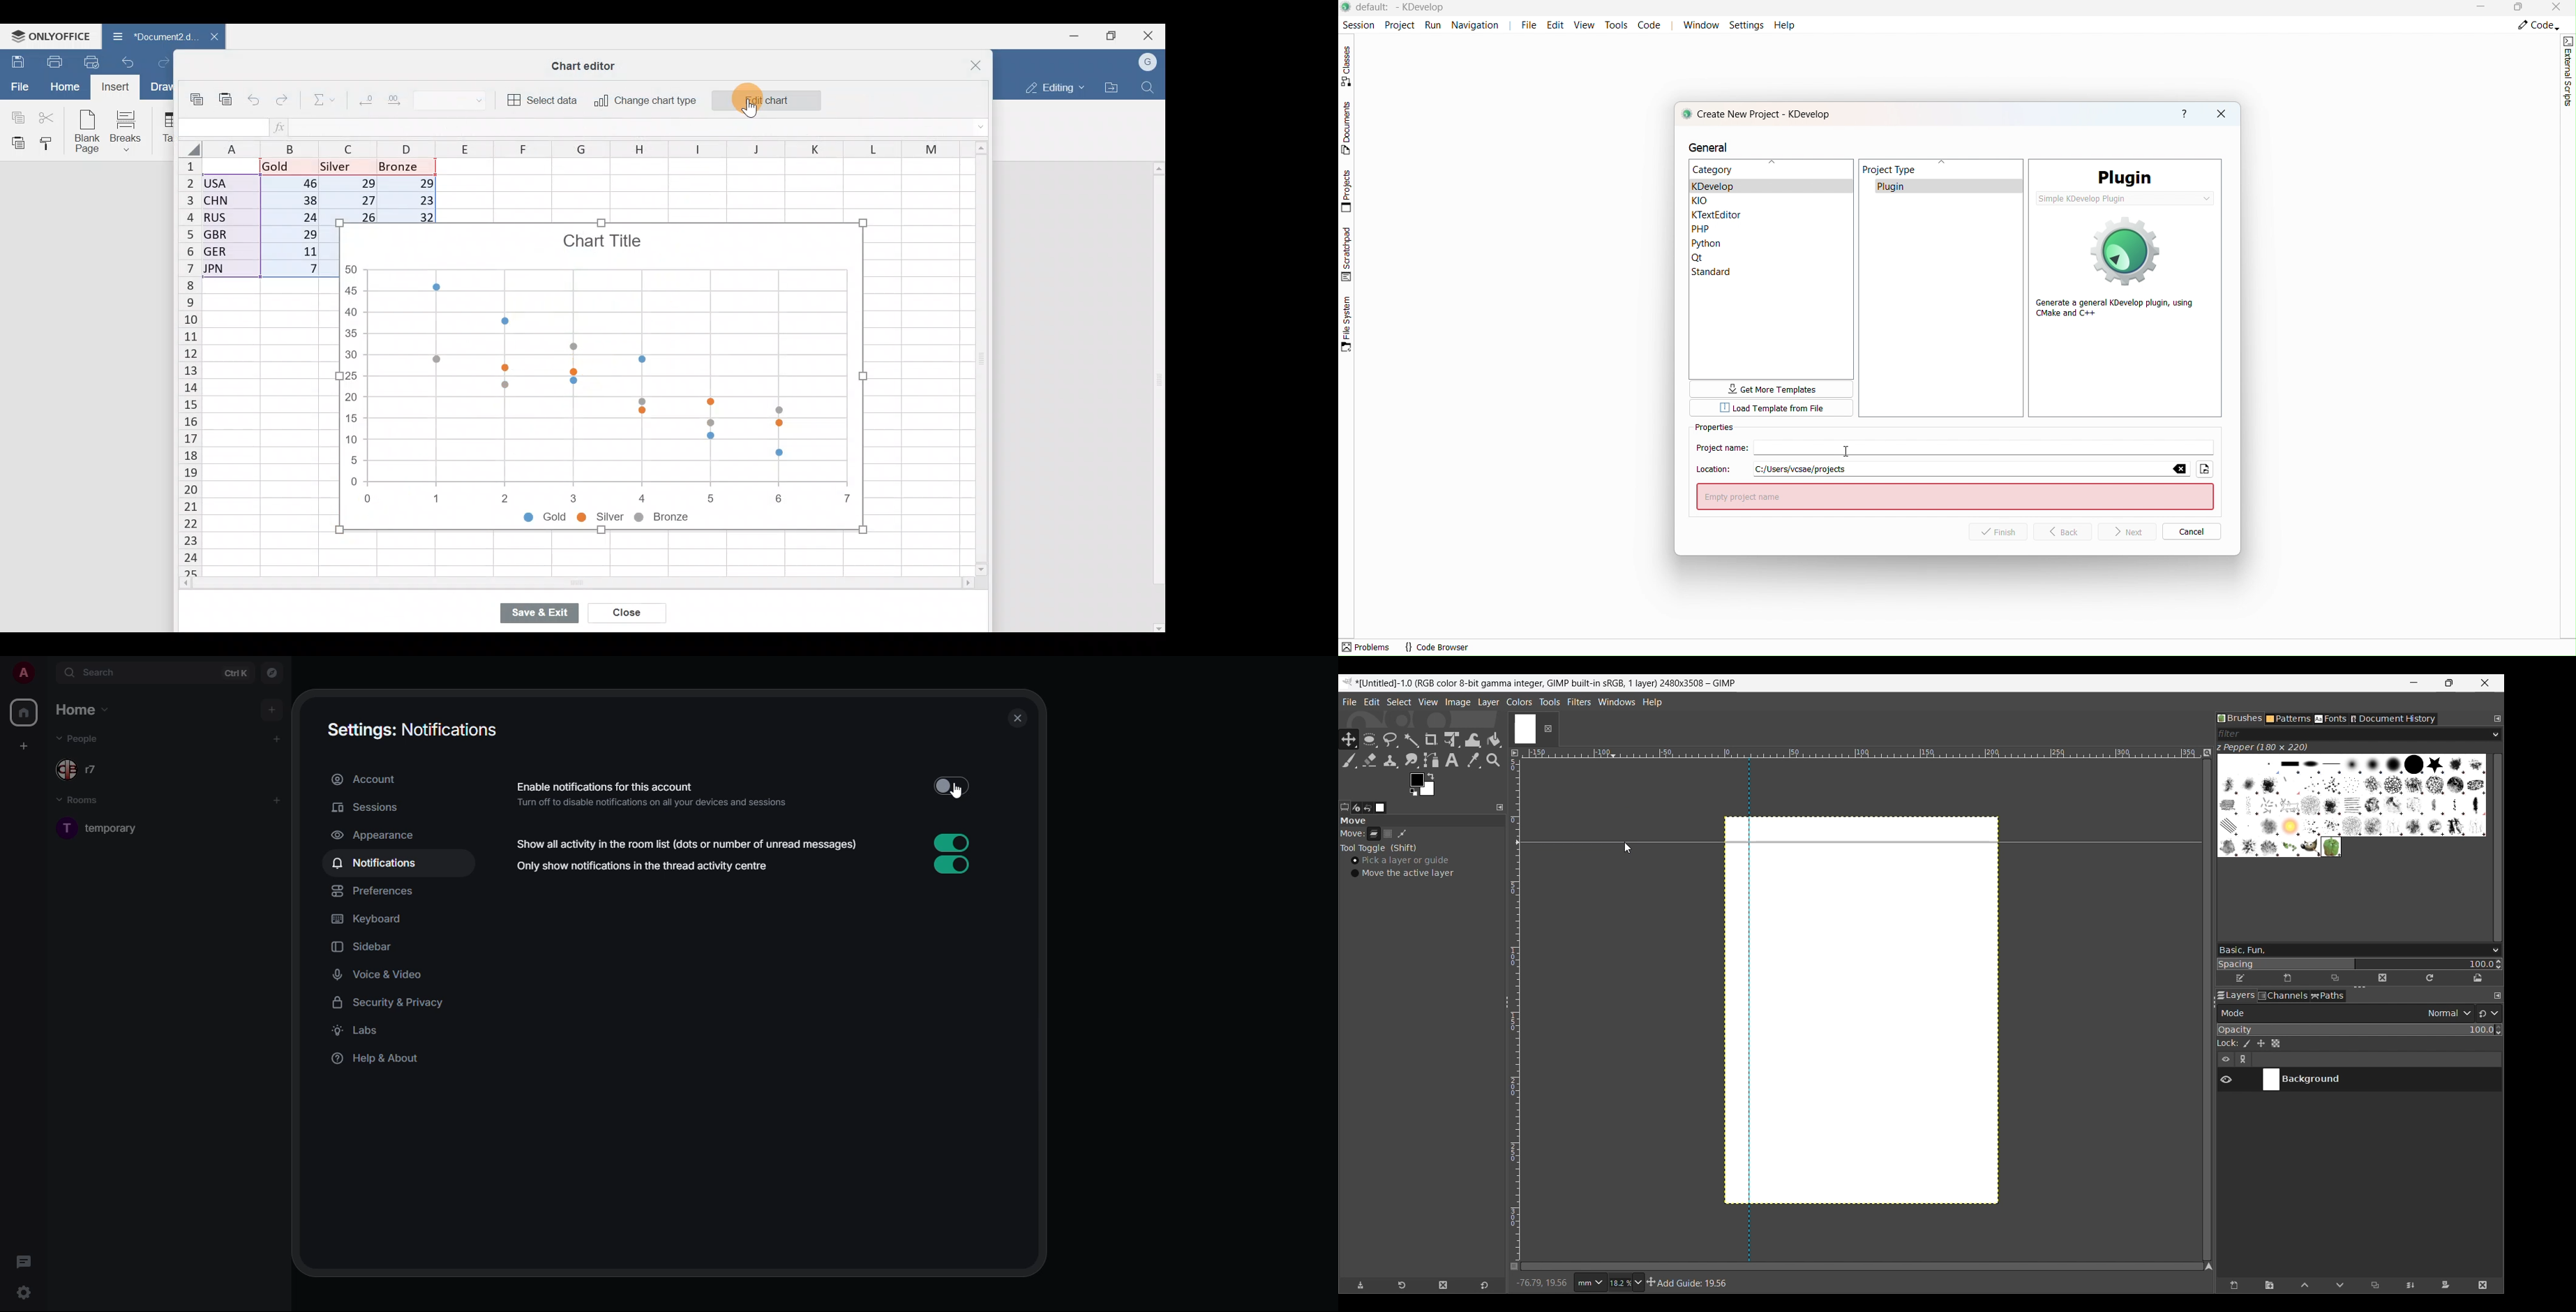 The height and width of the screenshot is (1316, 2576). I want to click on Reset to default values, so click(1484, 1285).